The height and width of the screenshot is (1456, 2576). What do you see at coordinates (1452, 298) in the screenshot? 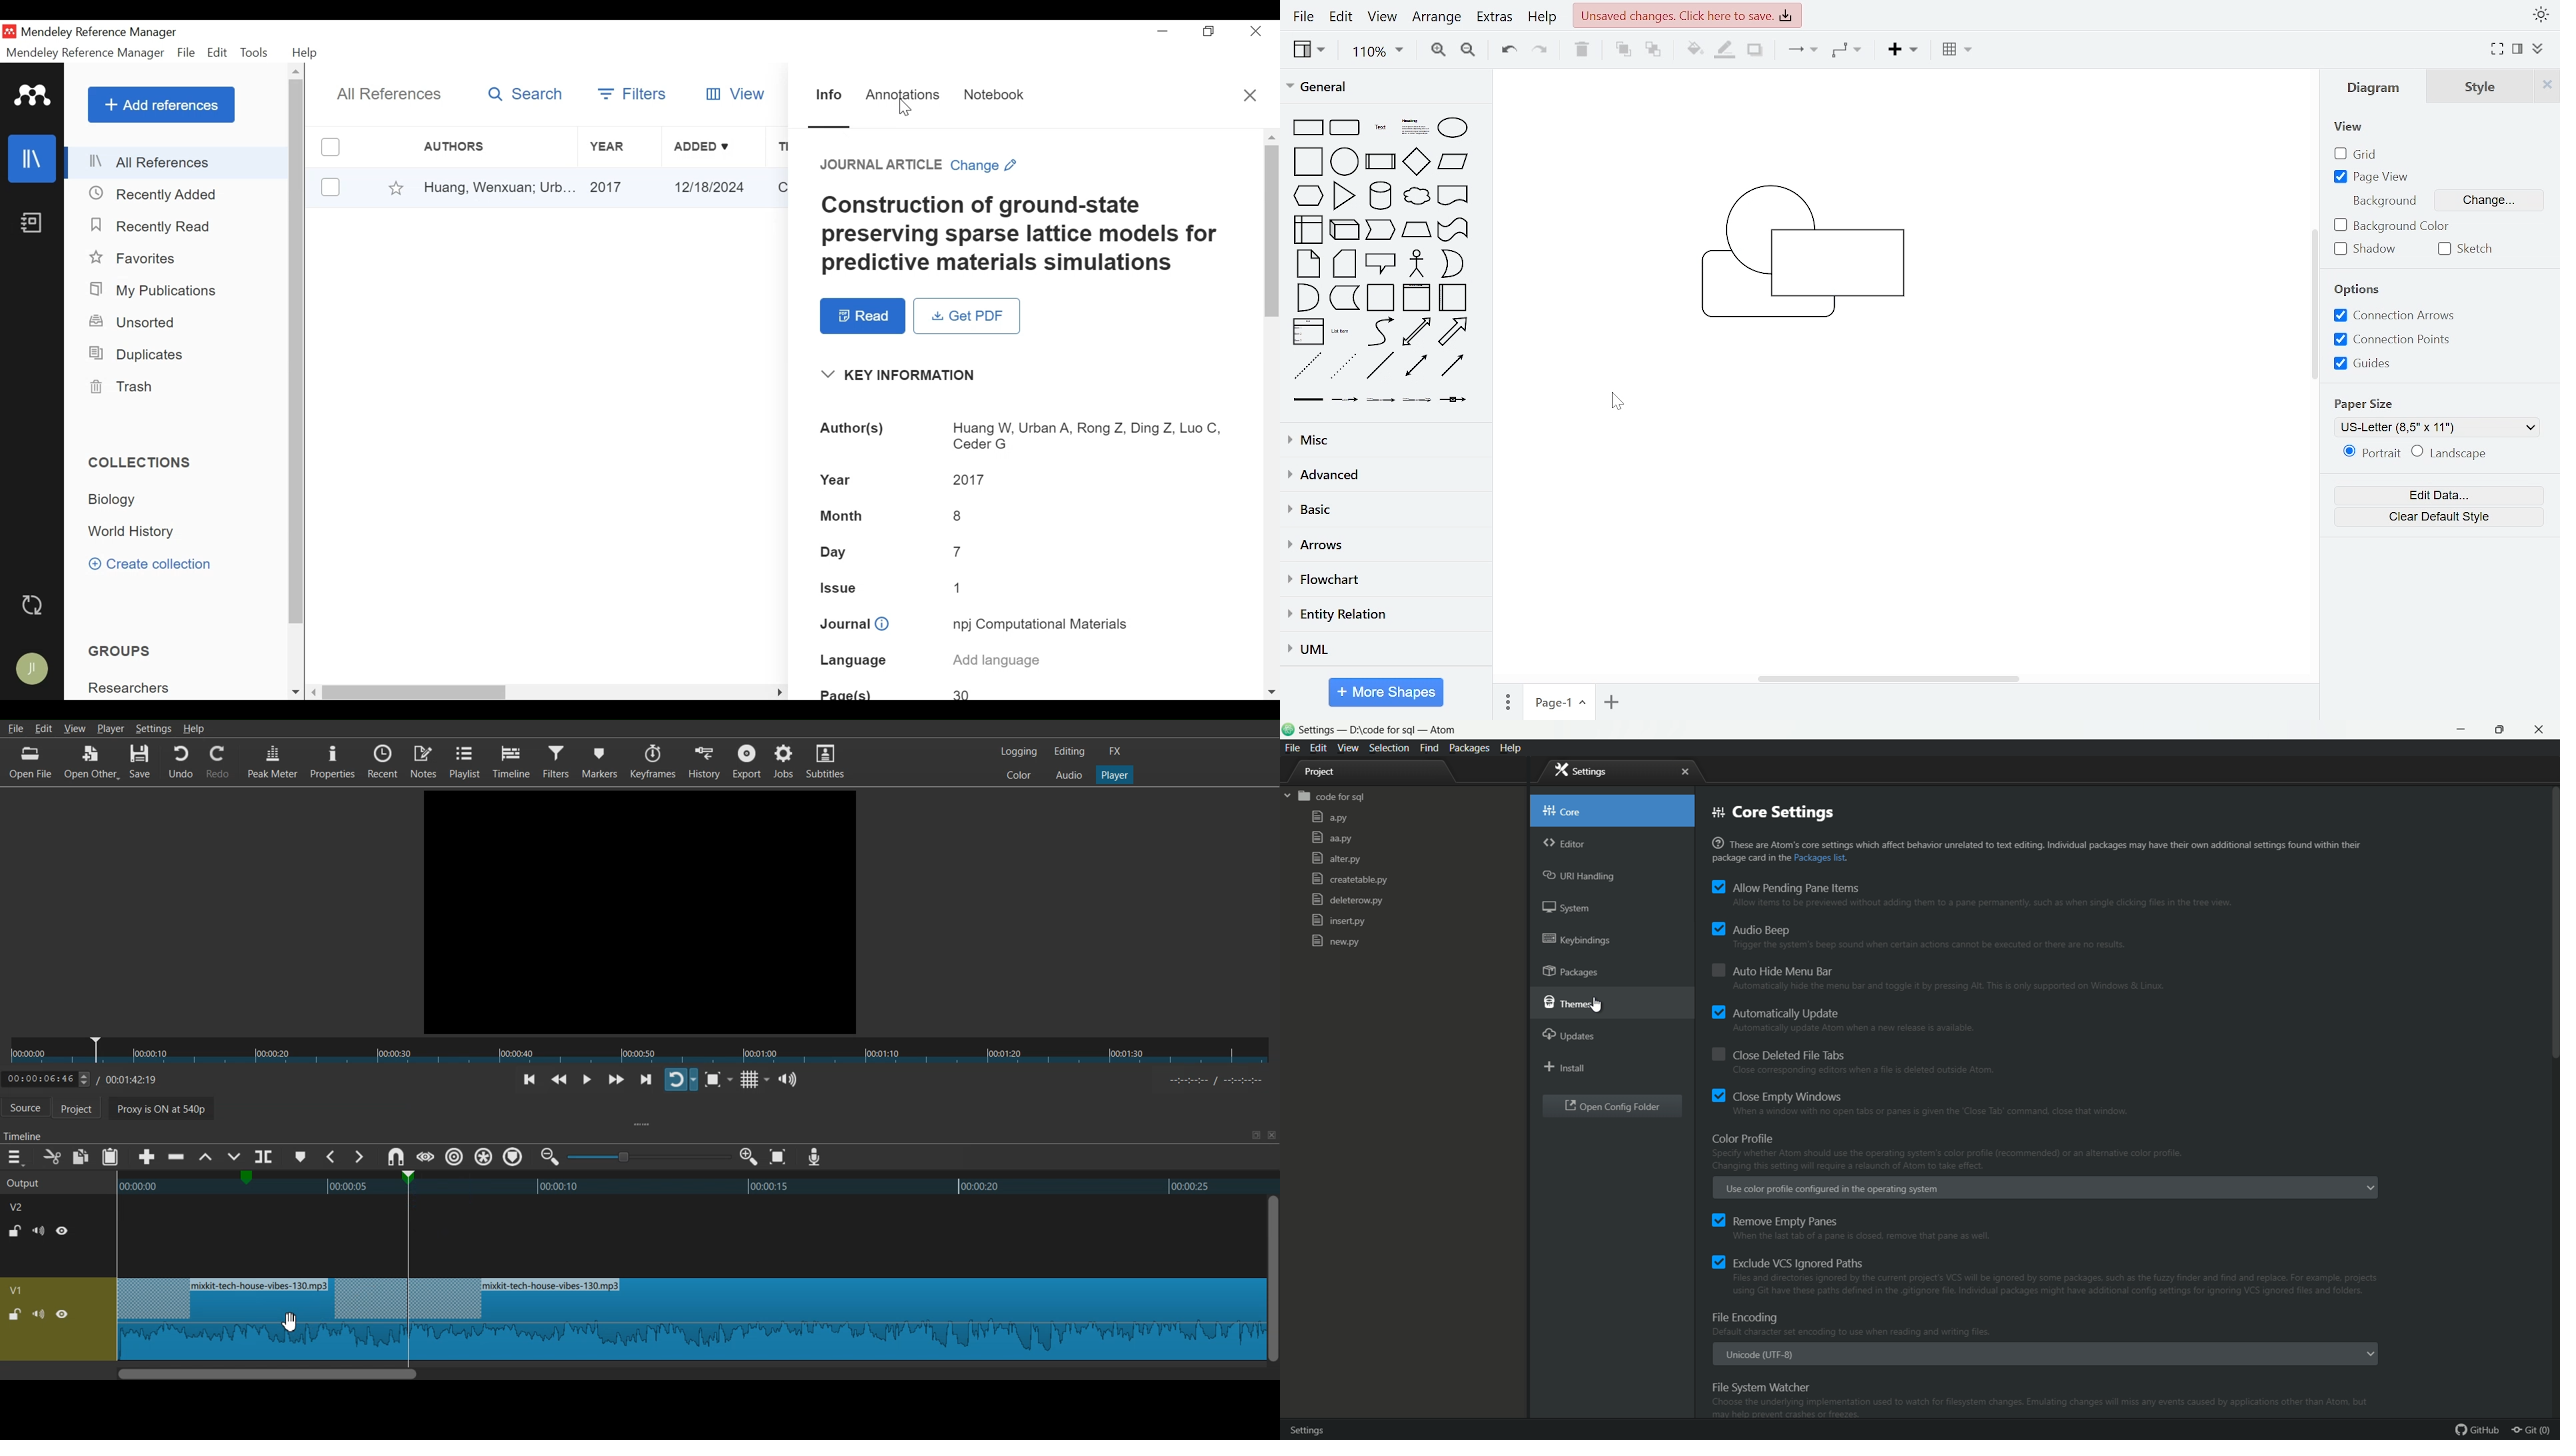
I see `horizontal container` at bounding box center [1452, 298].